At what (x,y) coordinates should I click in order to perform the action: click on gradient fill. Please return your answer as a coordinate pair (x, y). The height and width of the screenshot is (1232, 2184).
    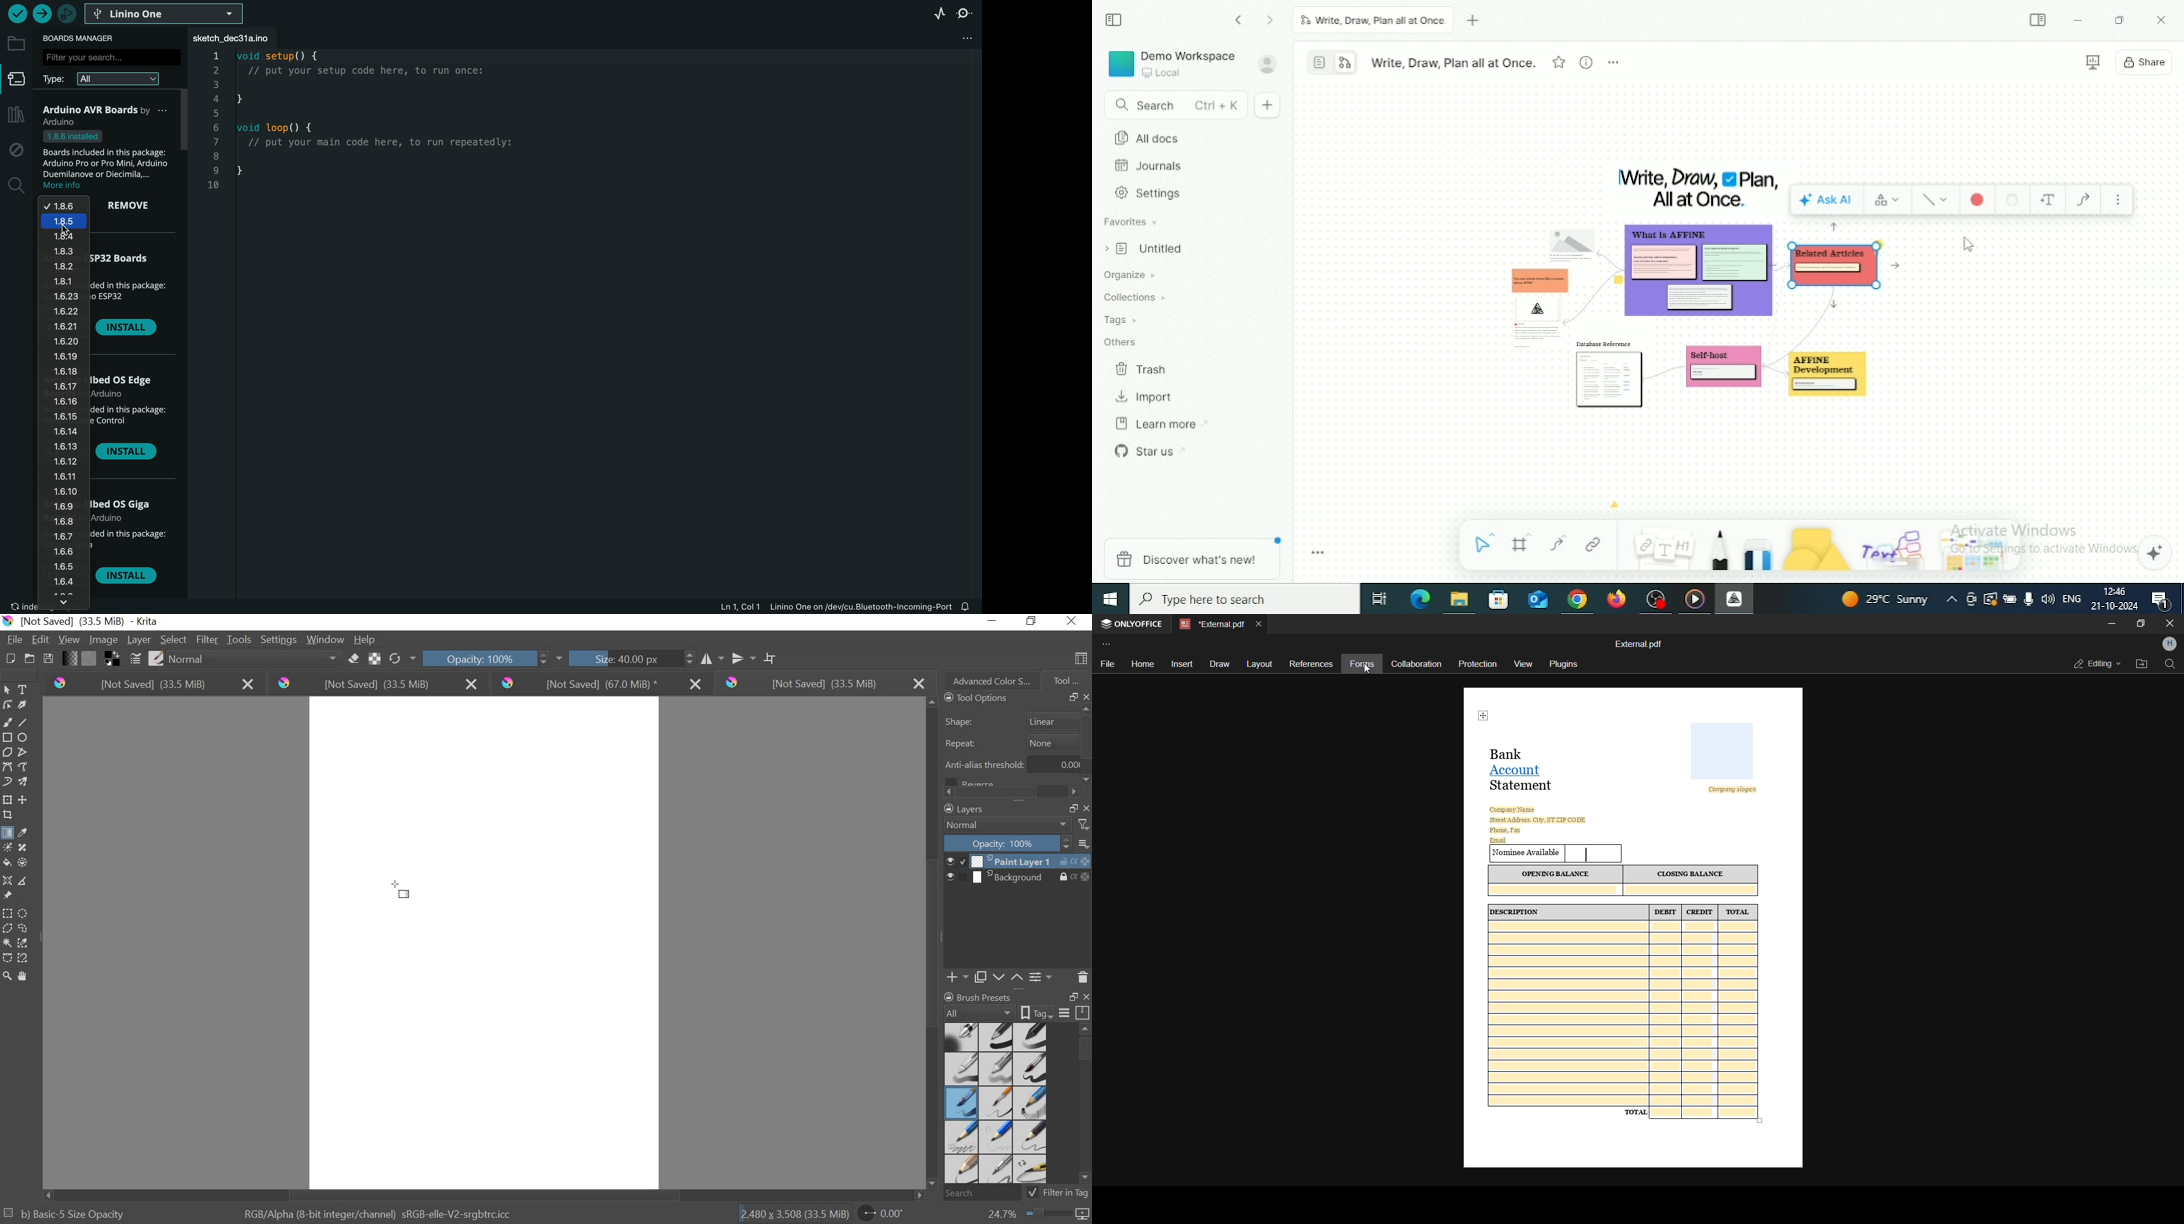
    Looking at the image, I should click on (7, 834).